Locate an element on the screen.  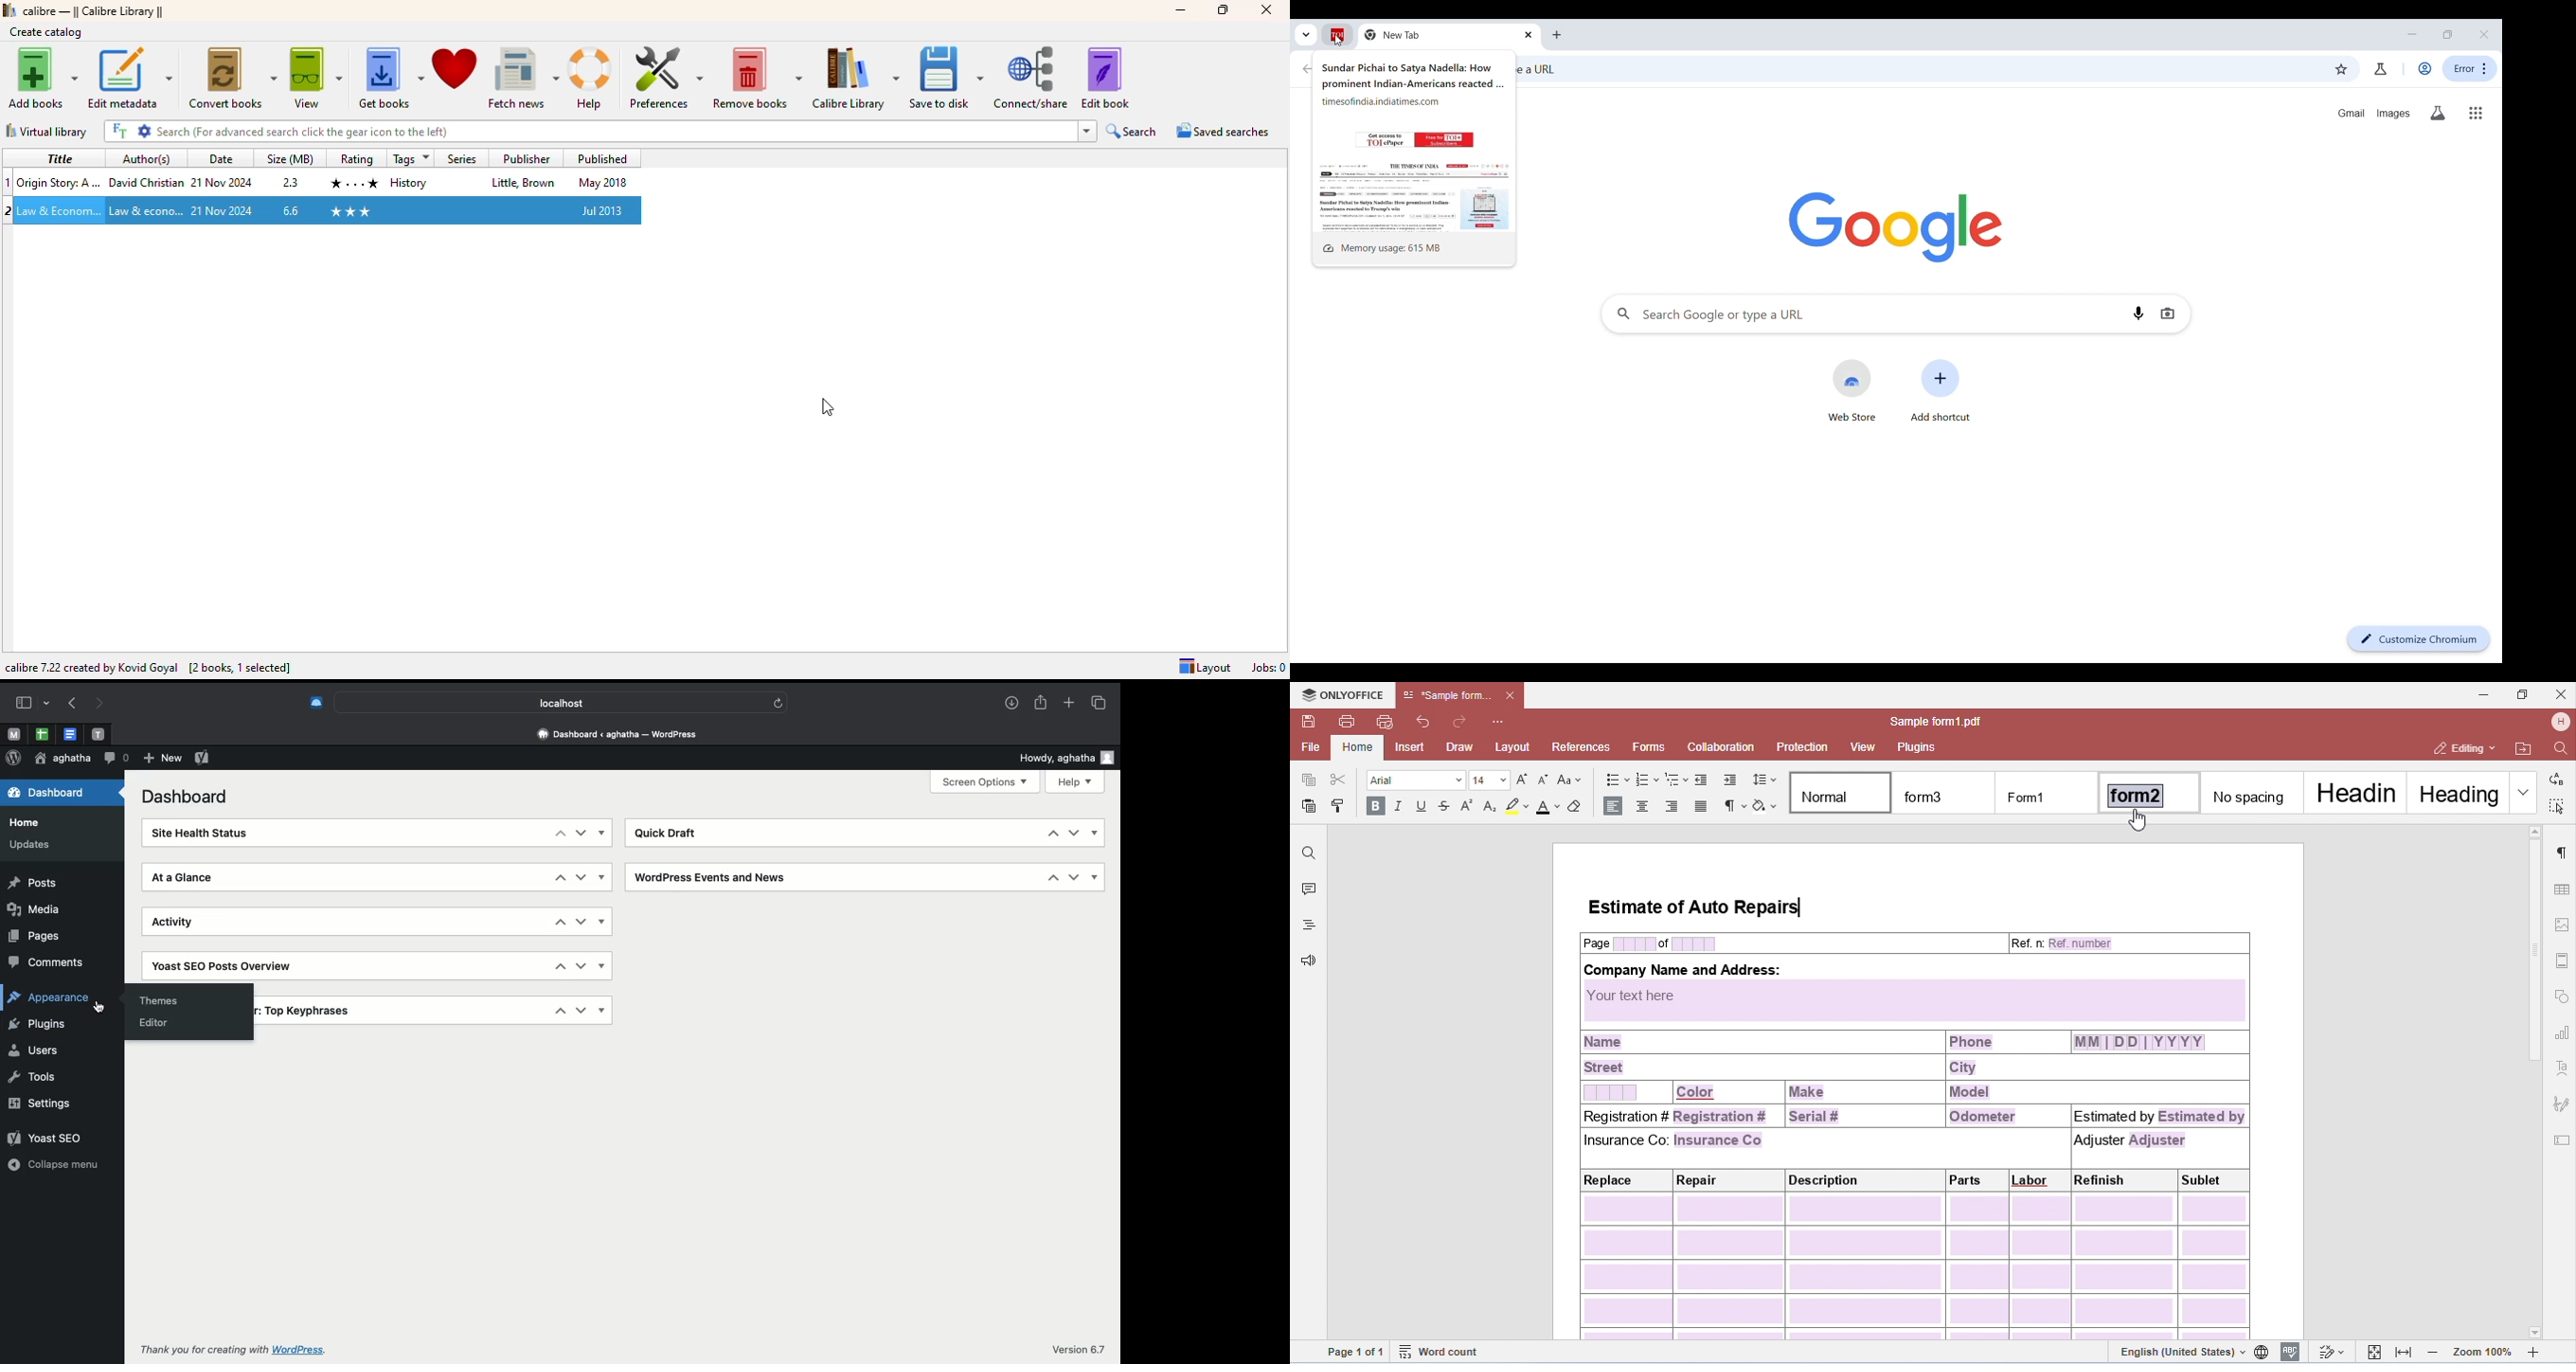
help is located at coordinates (592, 78).